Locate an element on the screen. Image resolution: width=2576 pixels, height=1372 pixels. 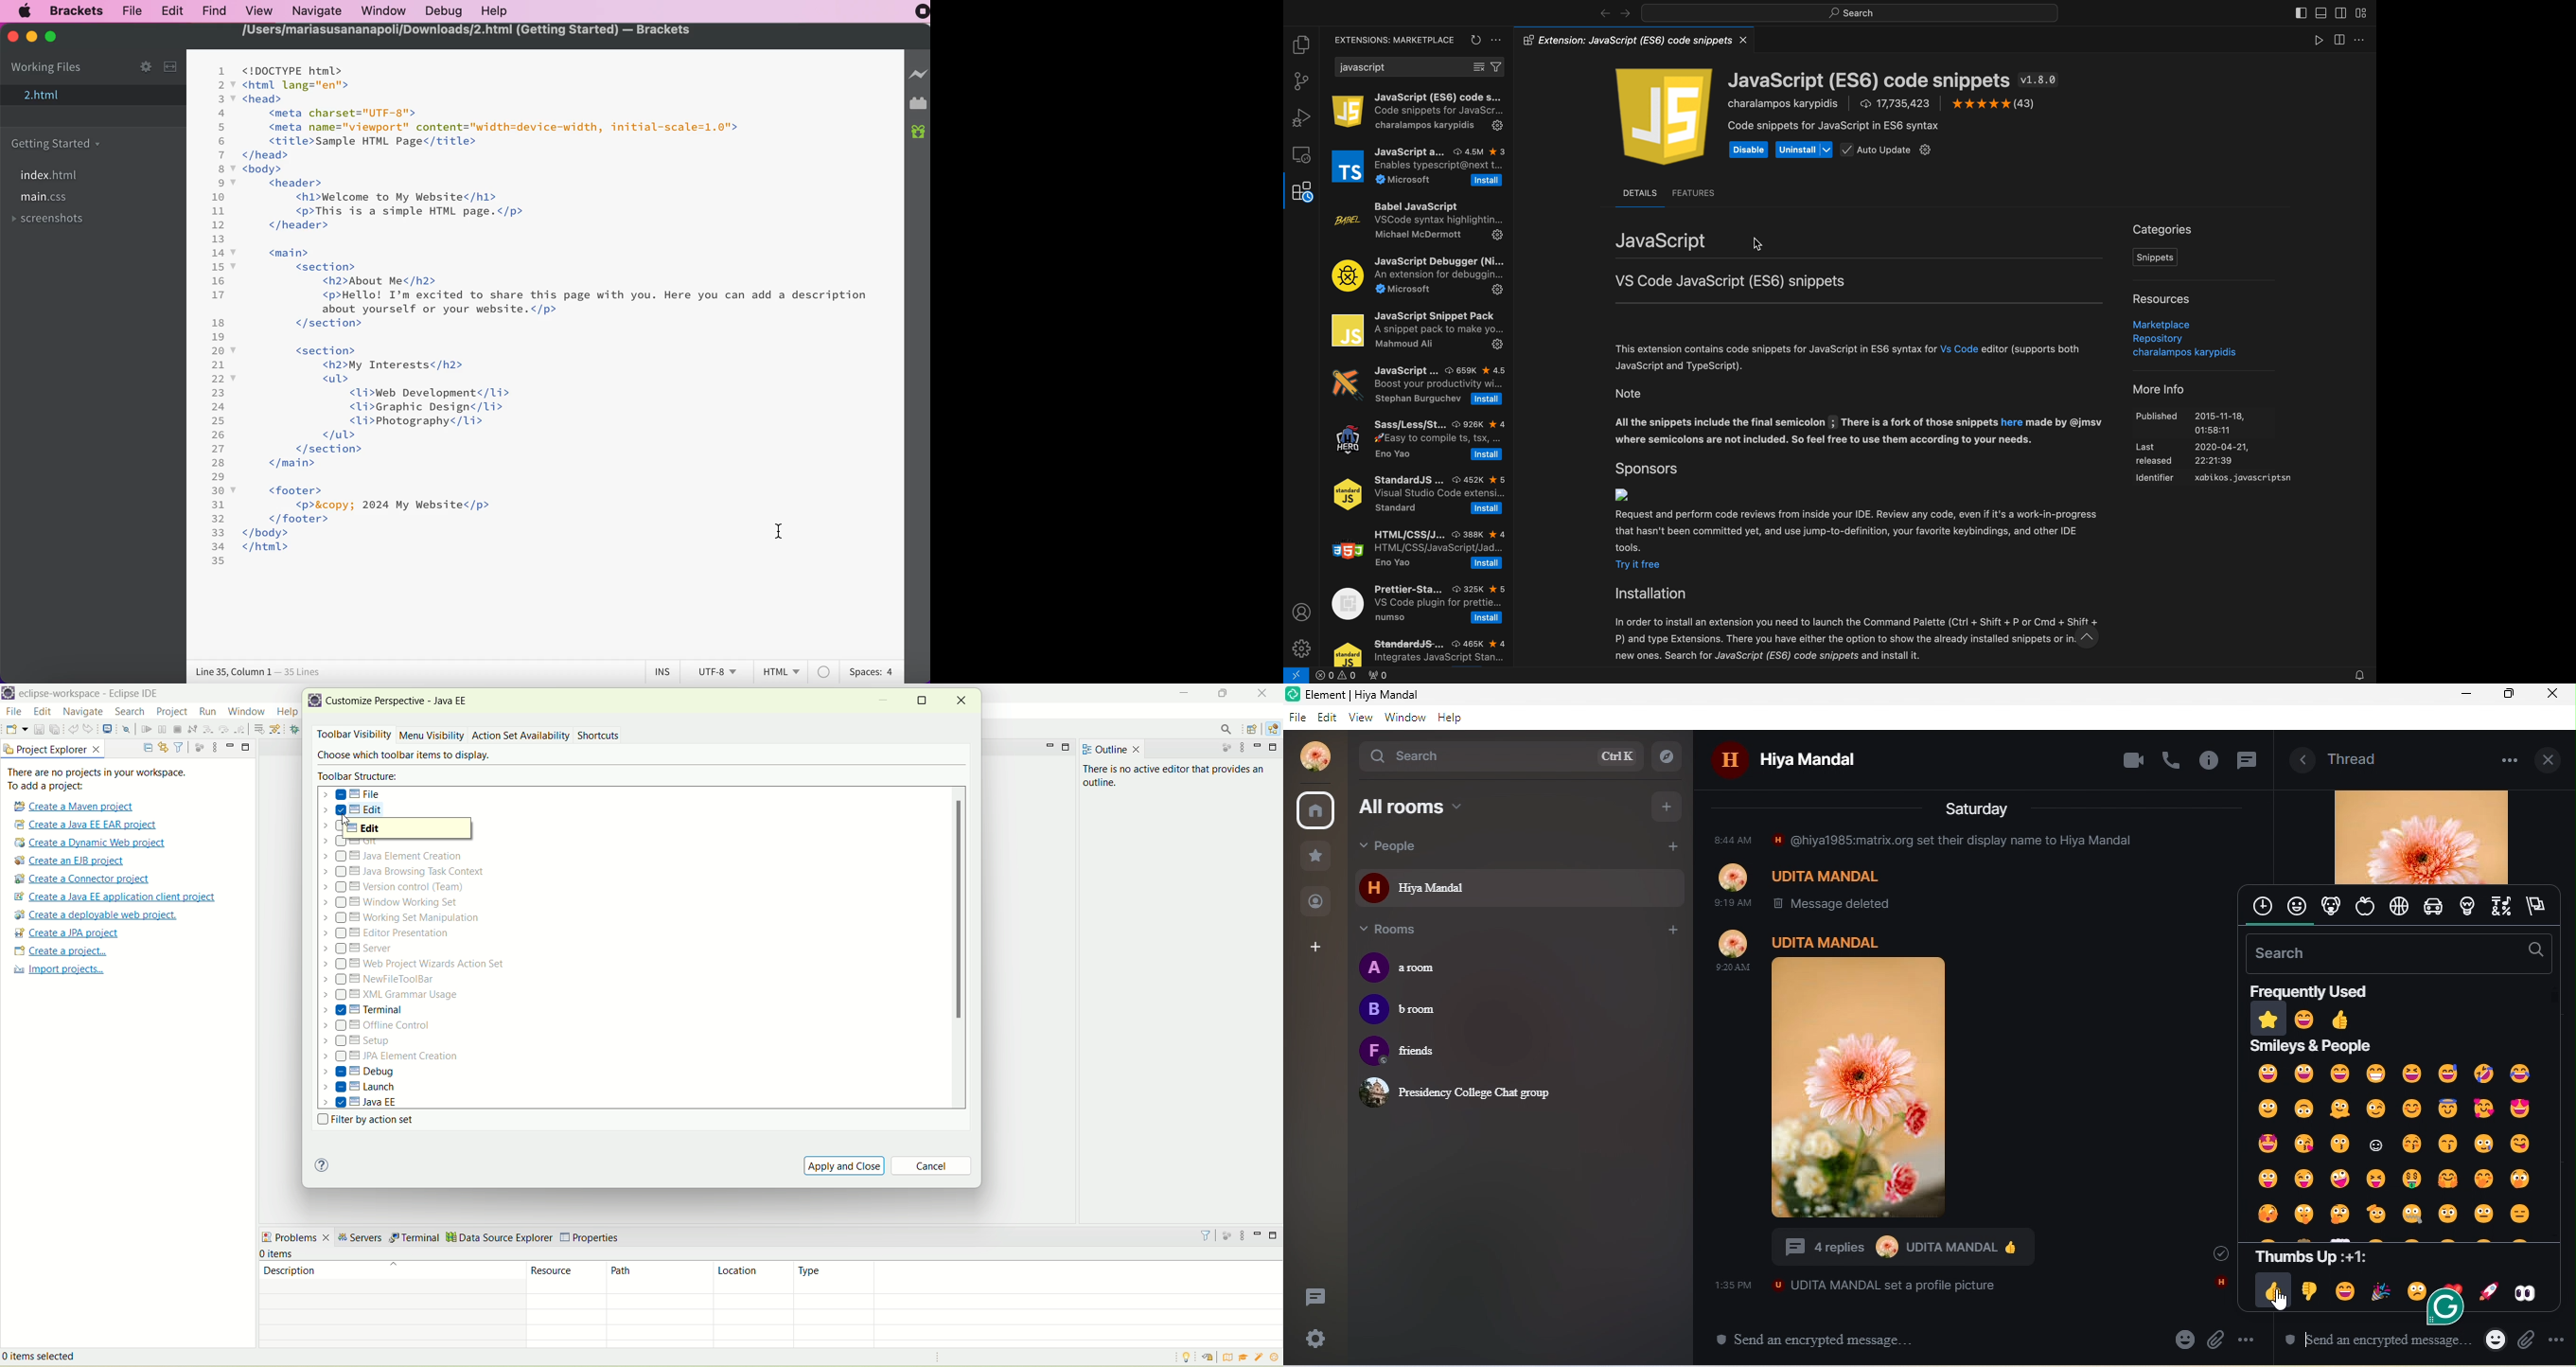
cursor is located at coordinates (247, 720).